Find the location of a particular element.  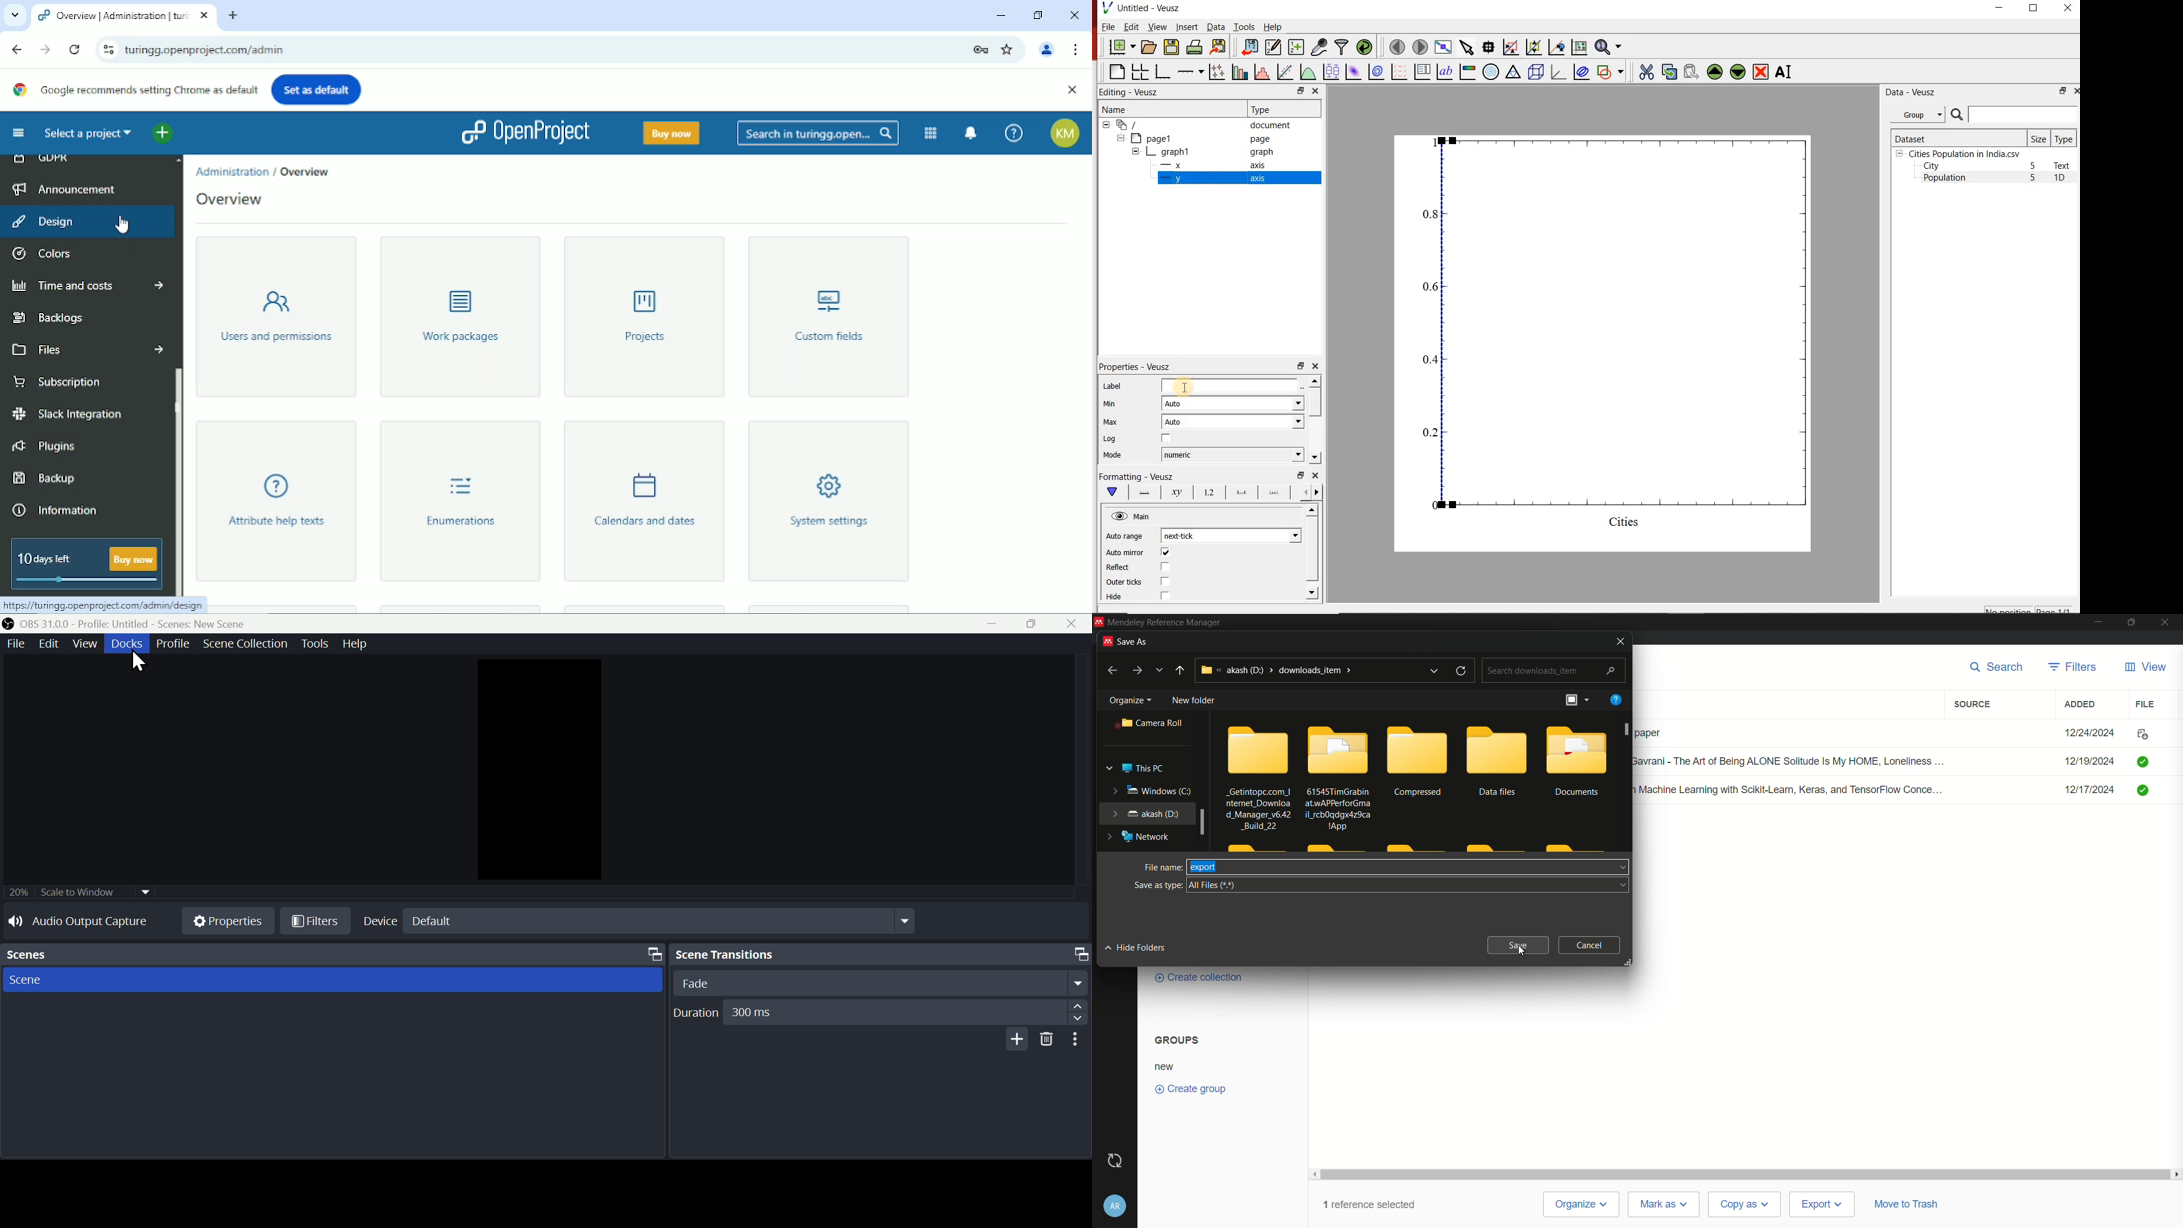

plot box plots is located at coordinates (1330, 71).